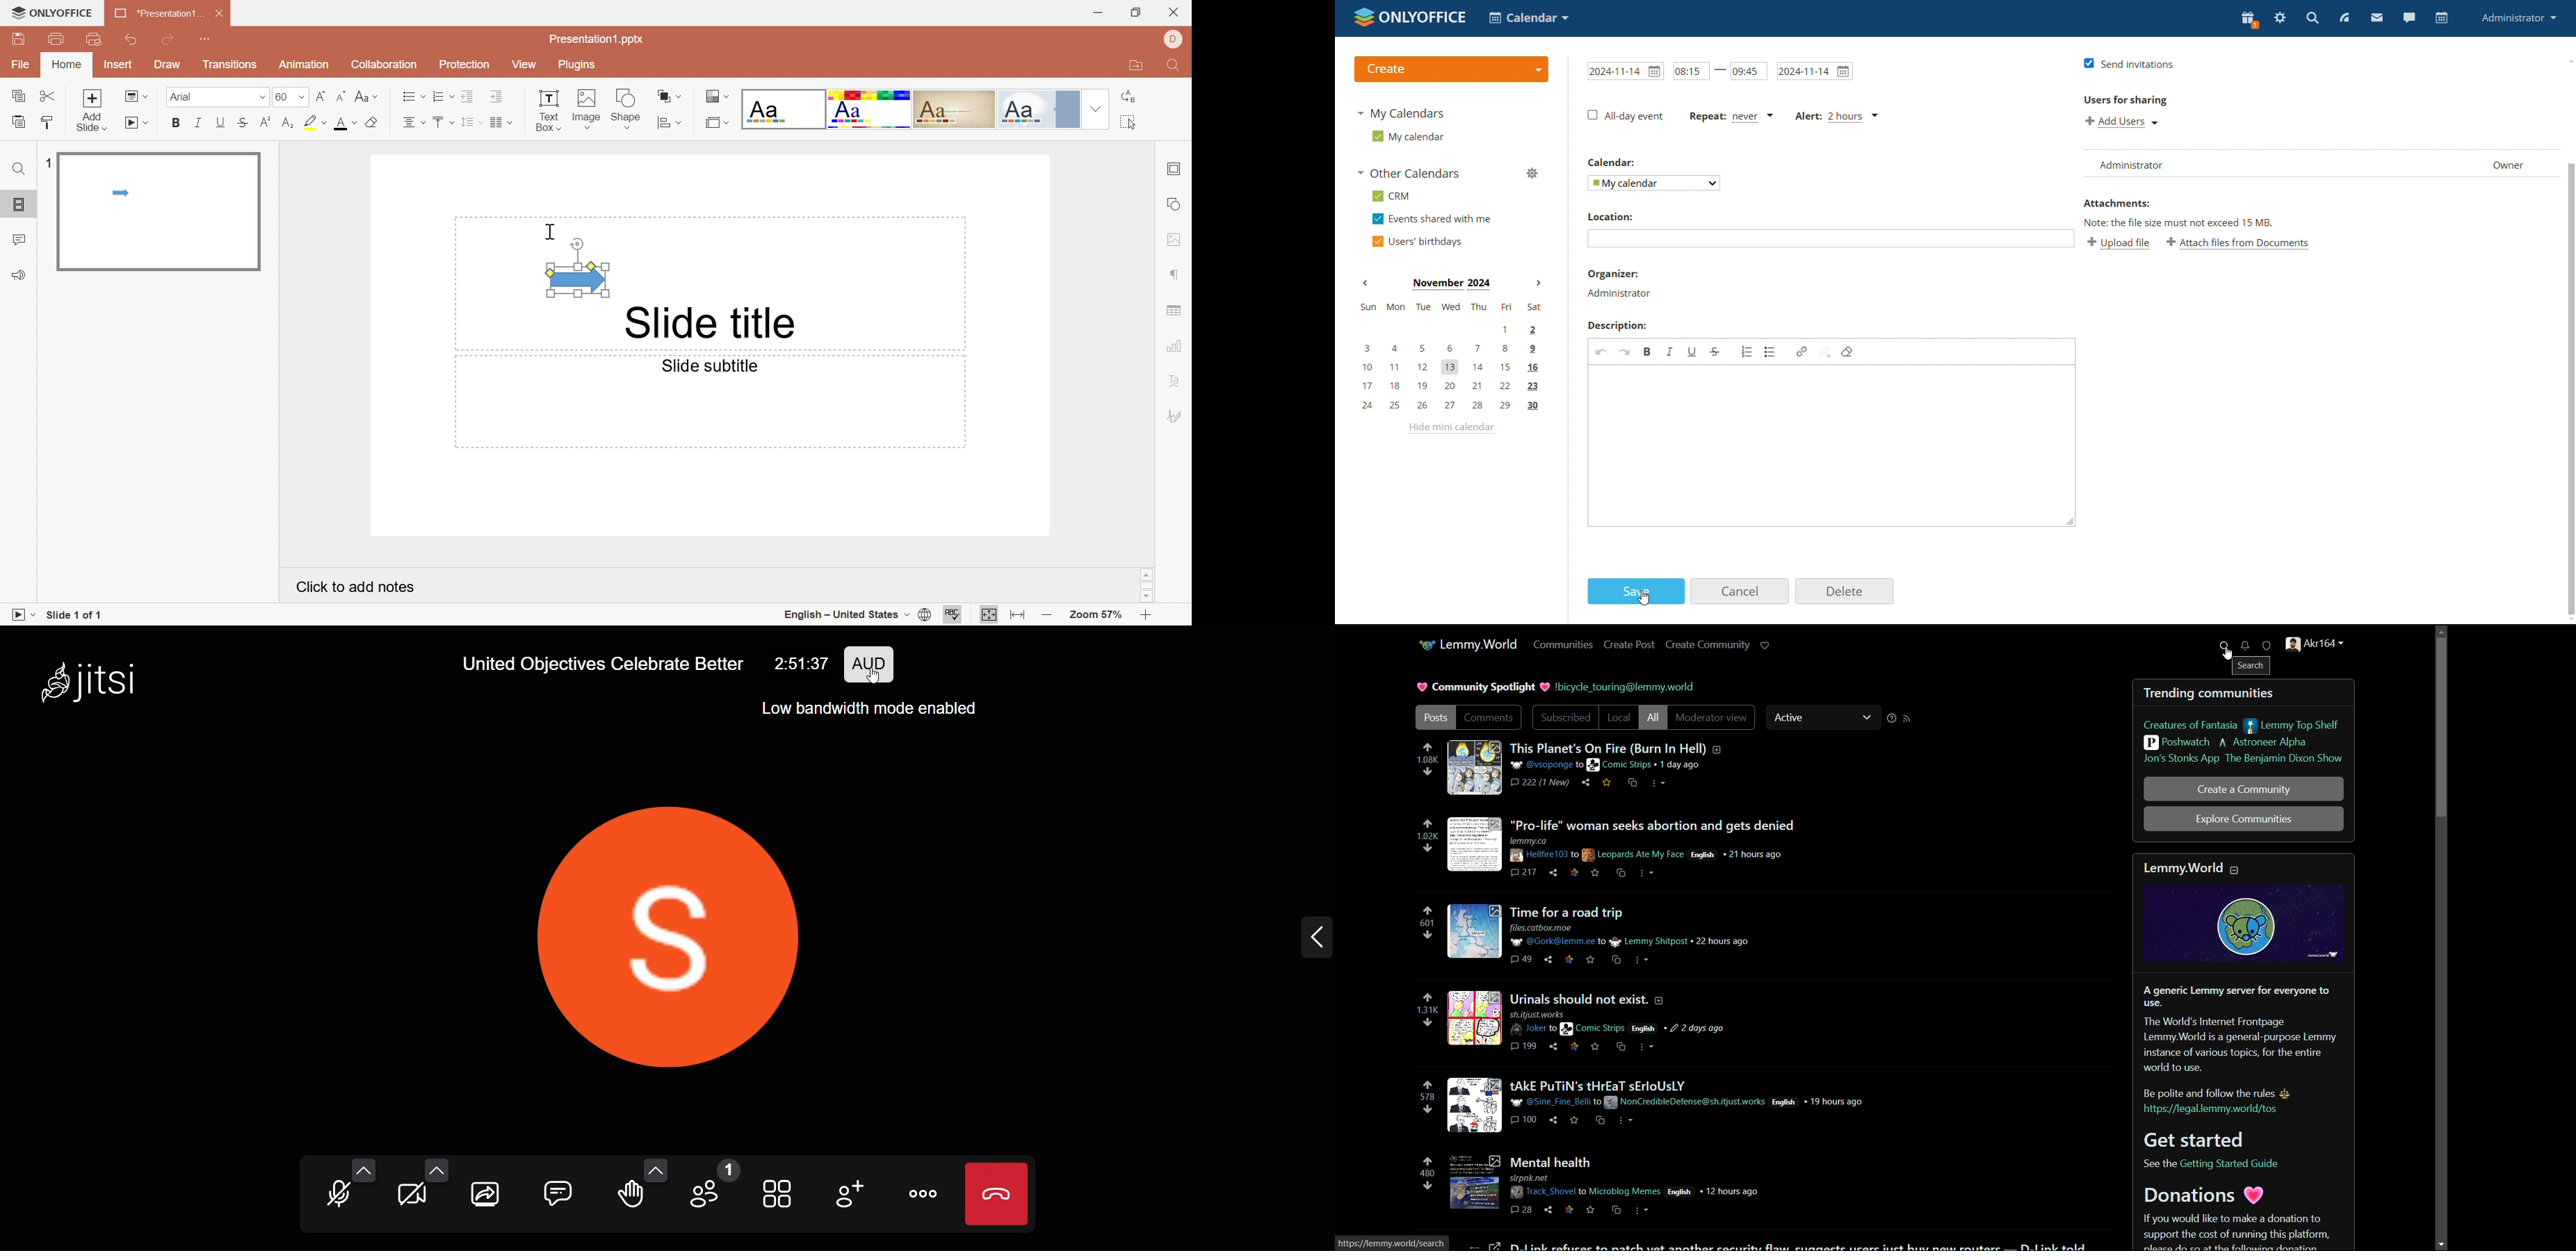 This screenshot has height=1260, width=2576. I want to click on feed, so click(2345, 19).